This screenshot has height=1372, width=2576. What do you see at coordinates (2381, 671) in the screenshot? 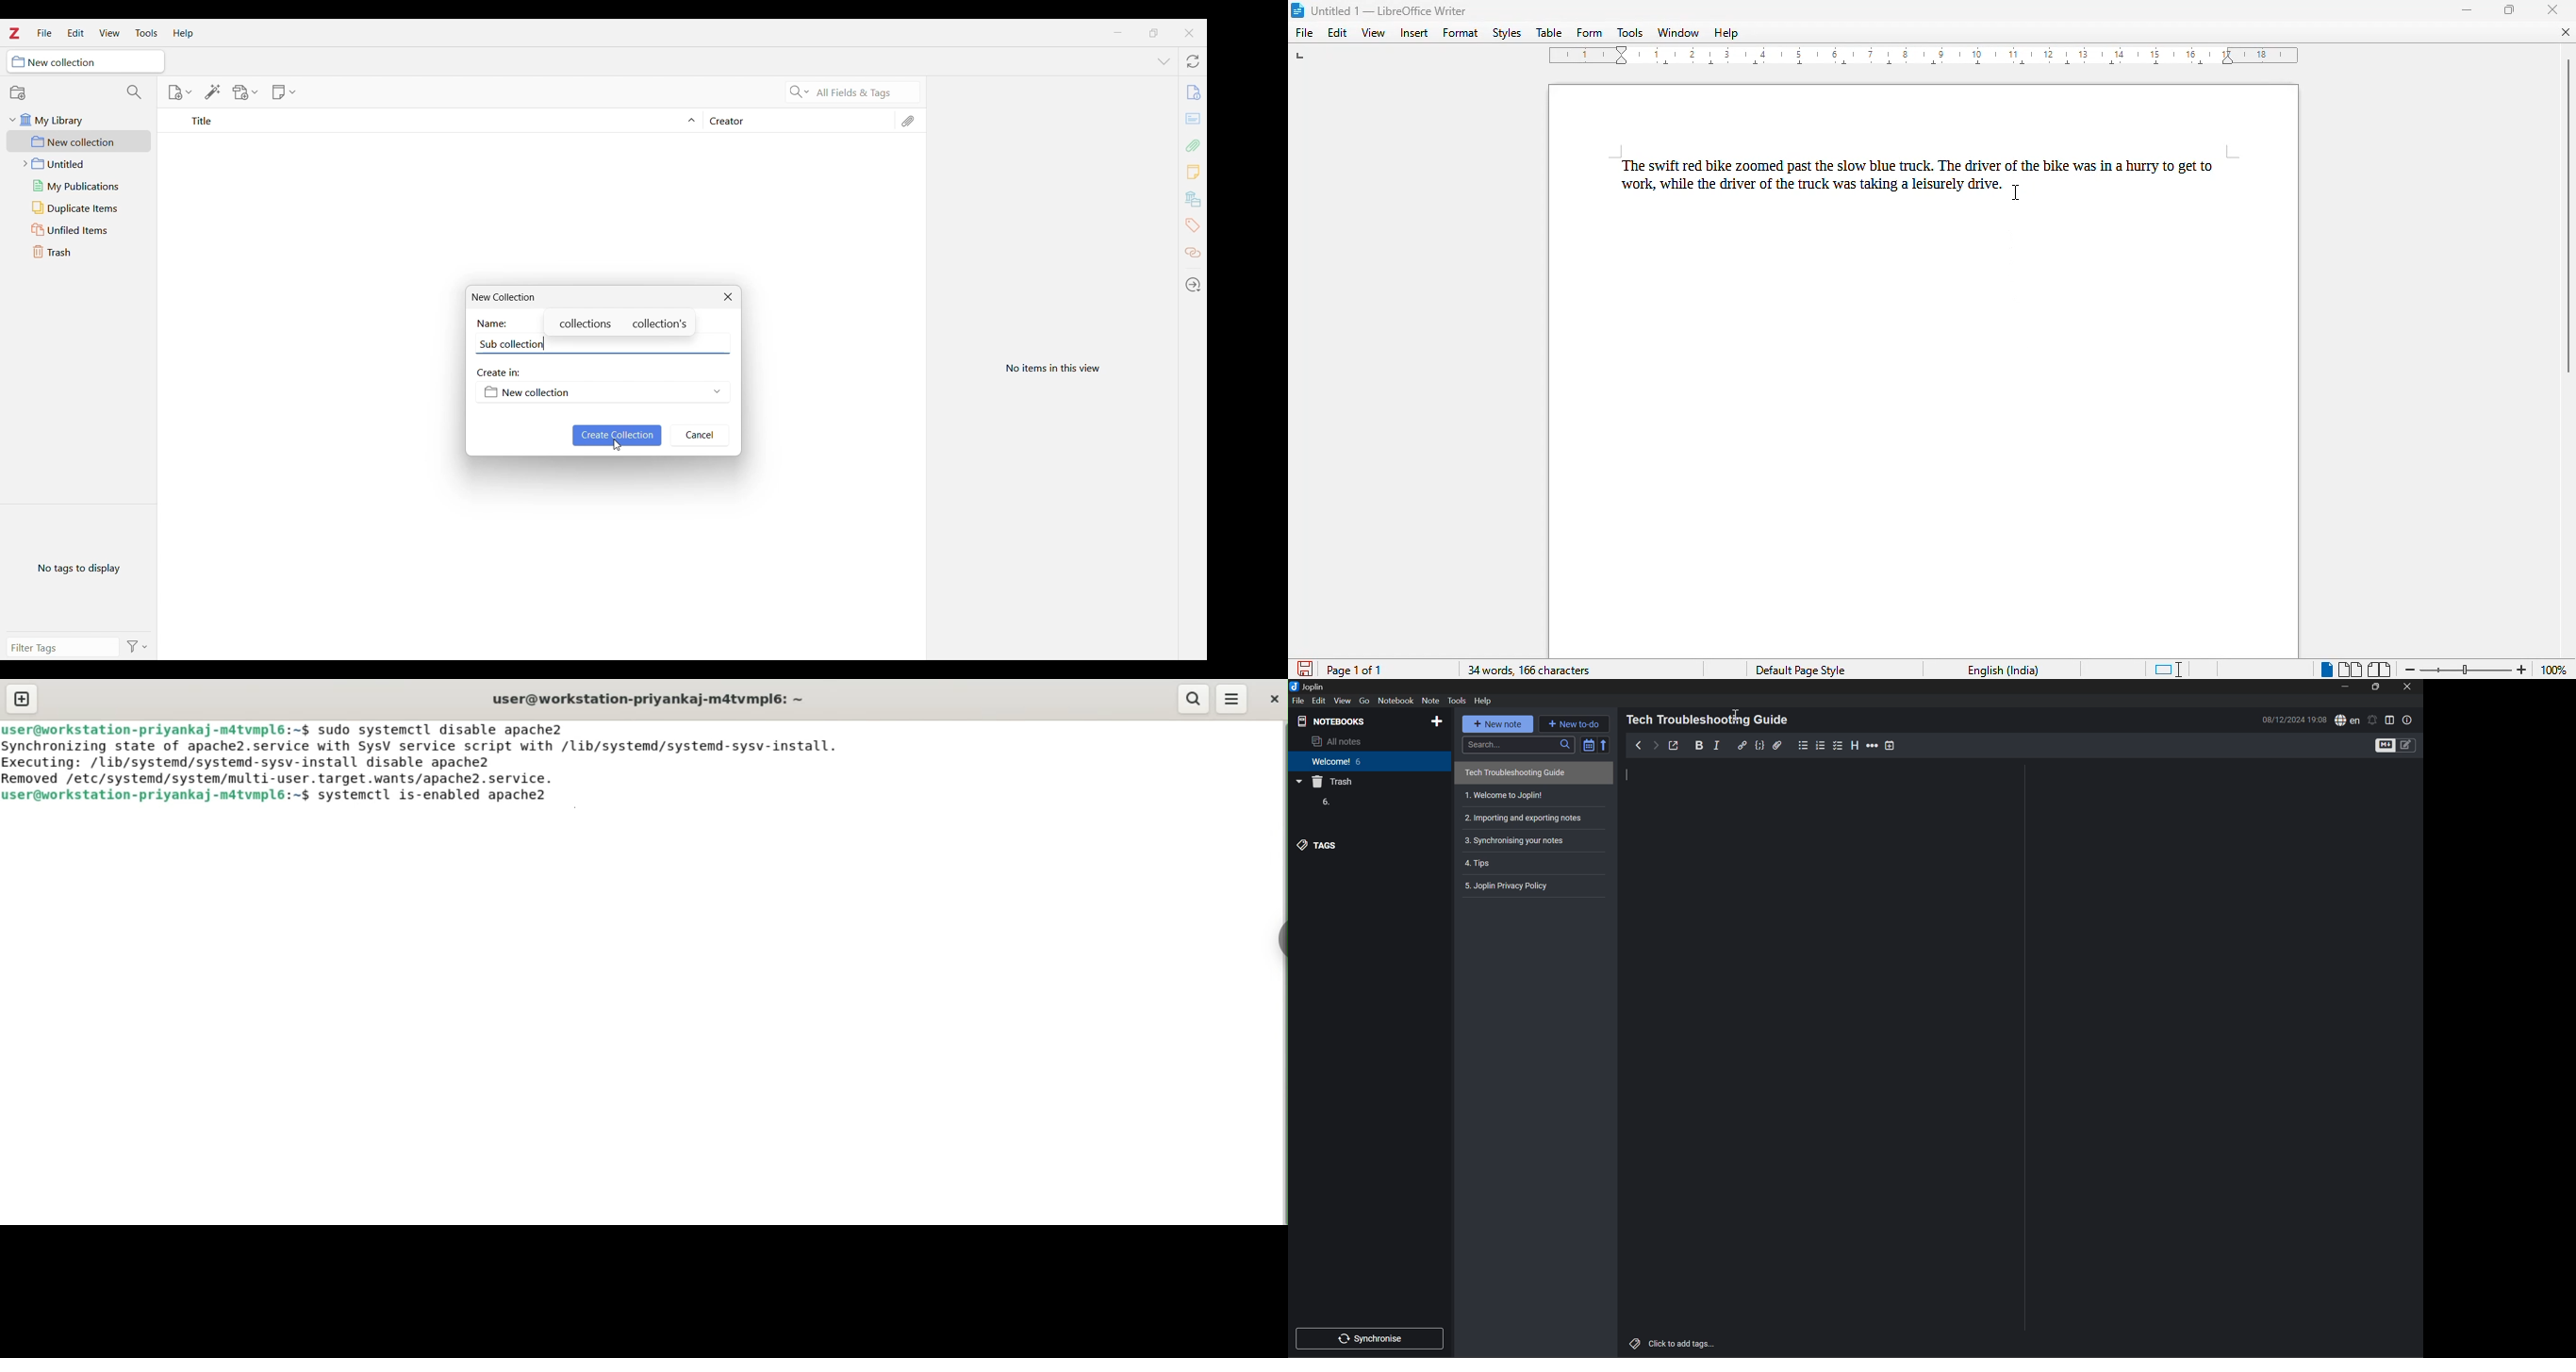
I see `book view` at bounding box center [2381, 671].